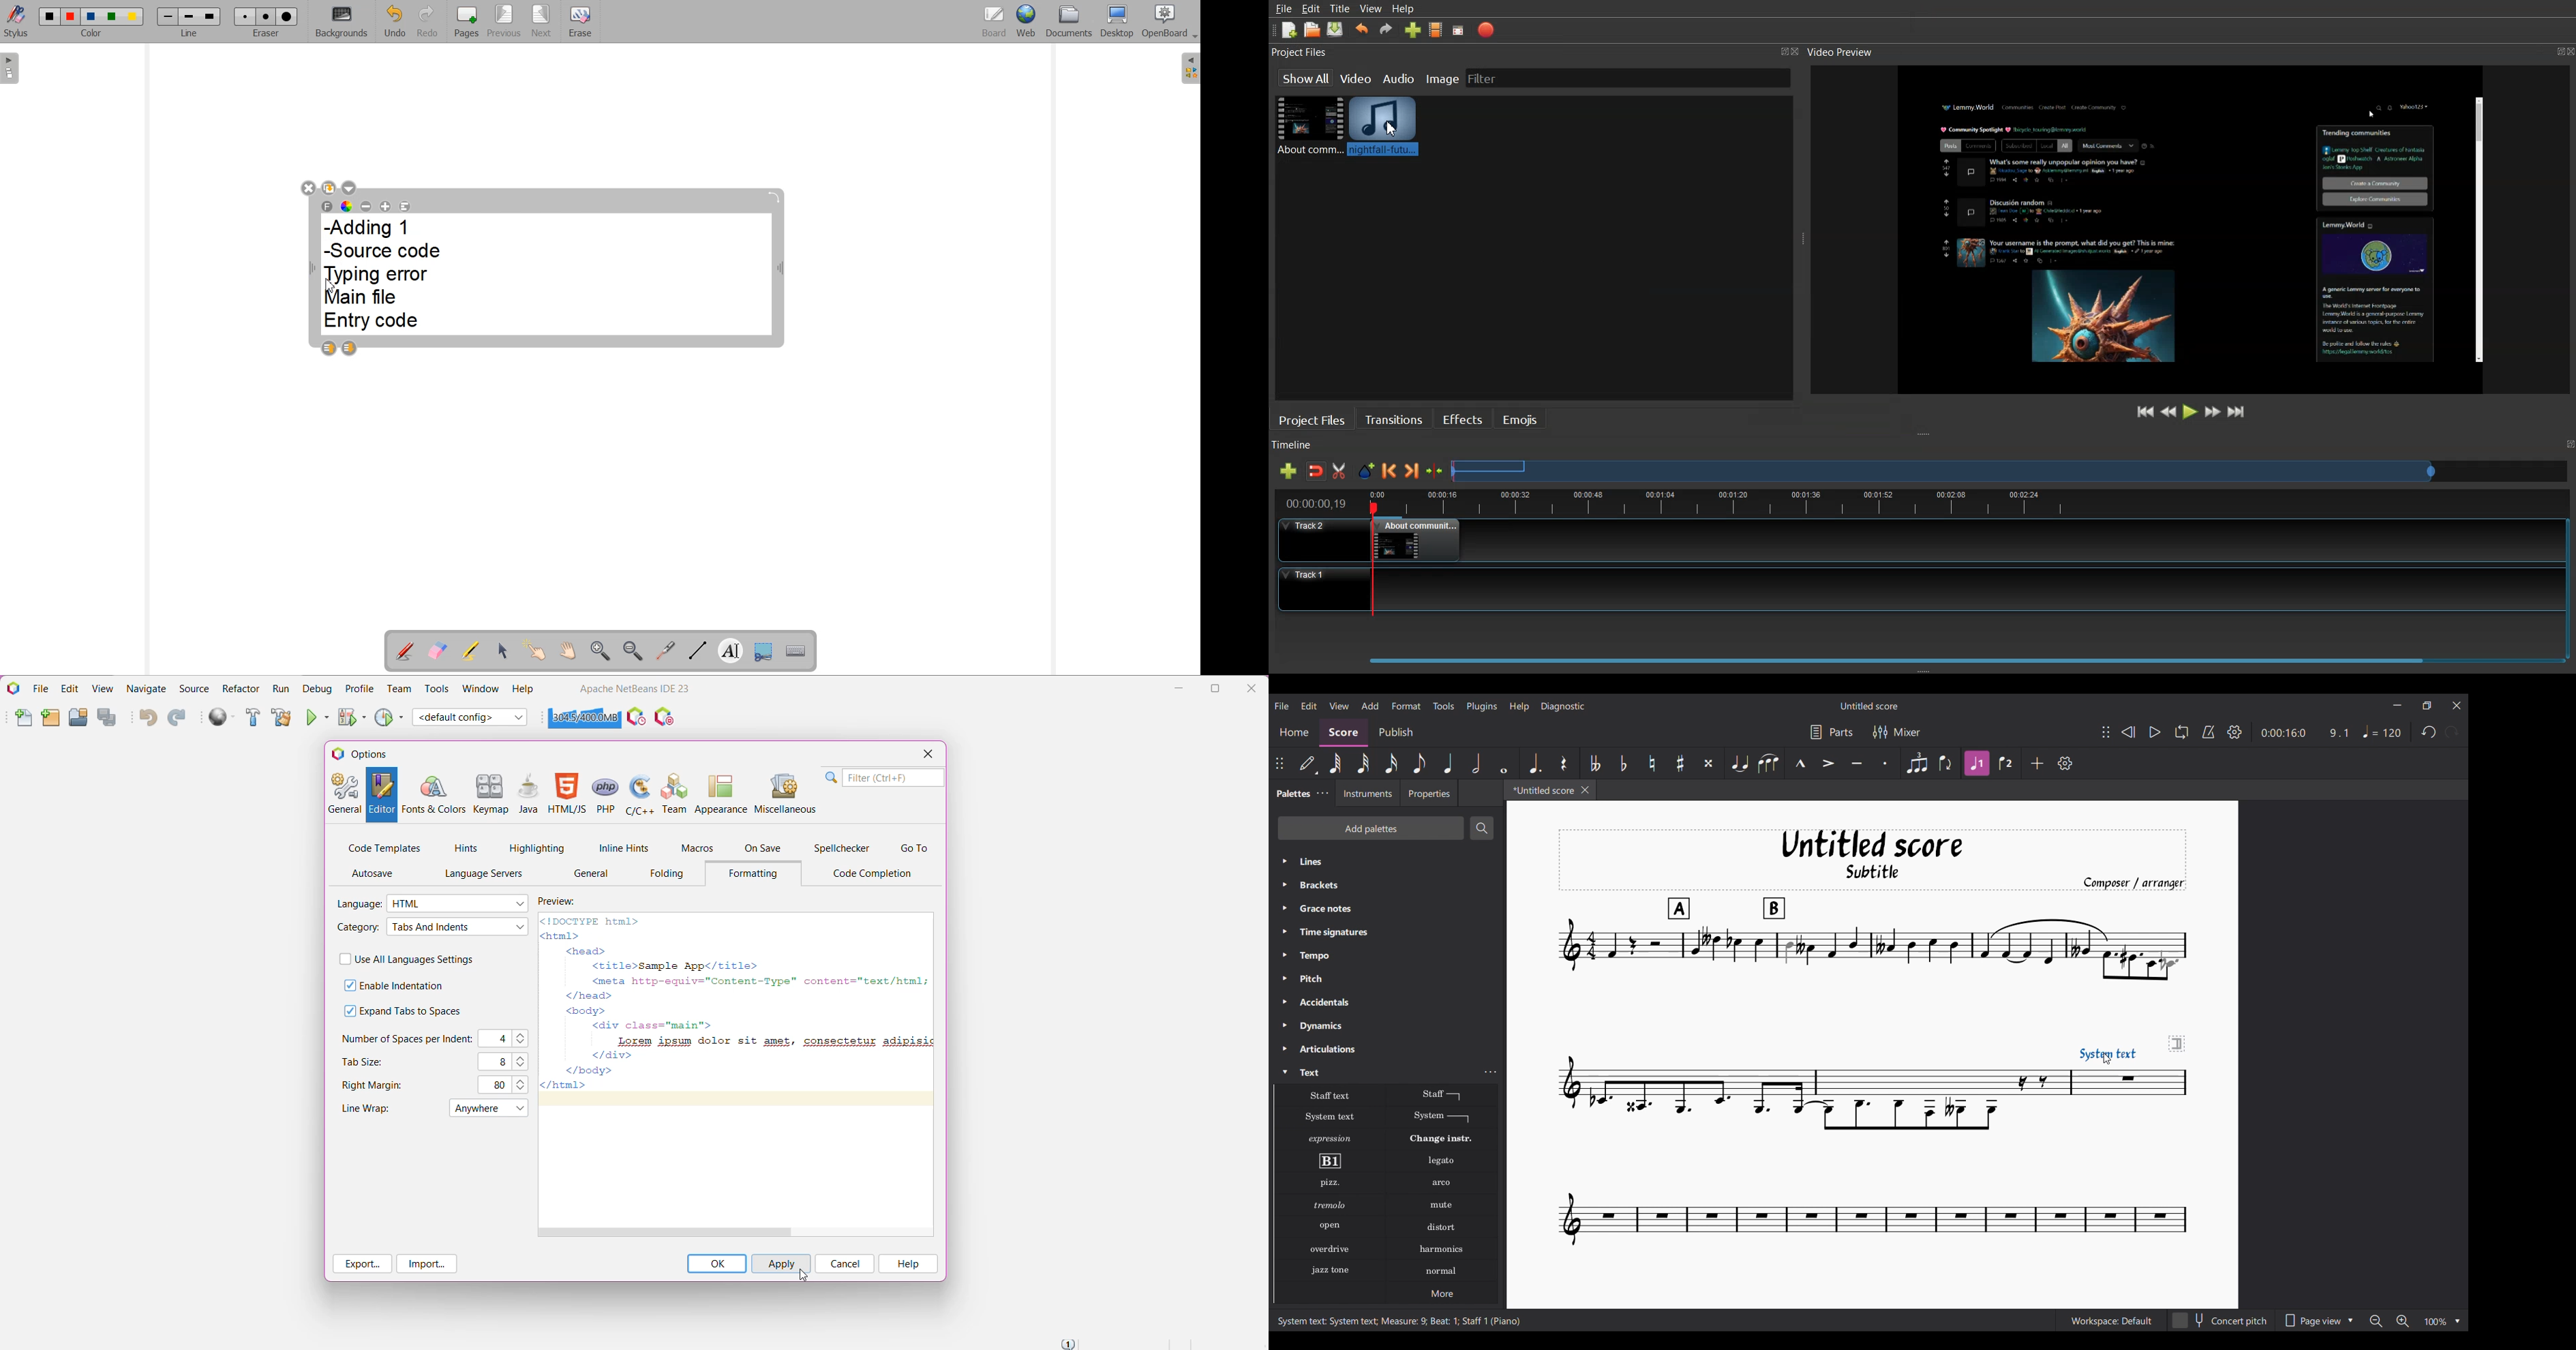 The height and width of the screenshot is (1372, 2576). Describe the element at coordinates (1857, 764) in the screenshot. I see `Tenuto` at that location.